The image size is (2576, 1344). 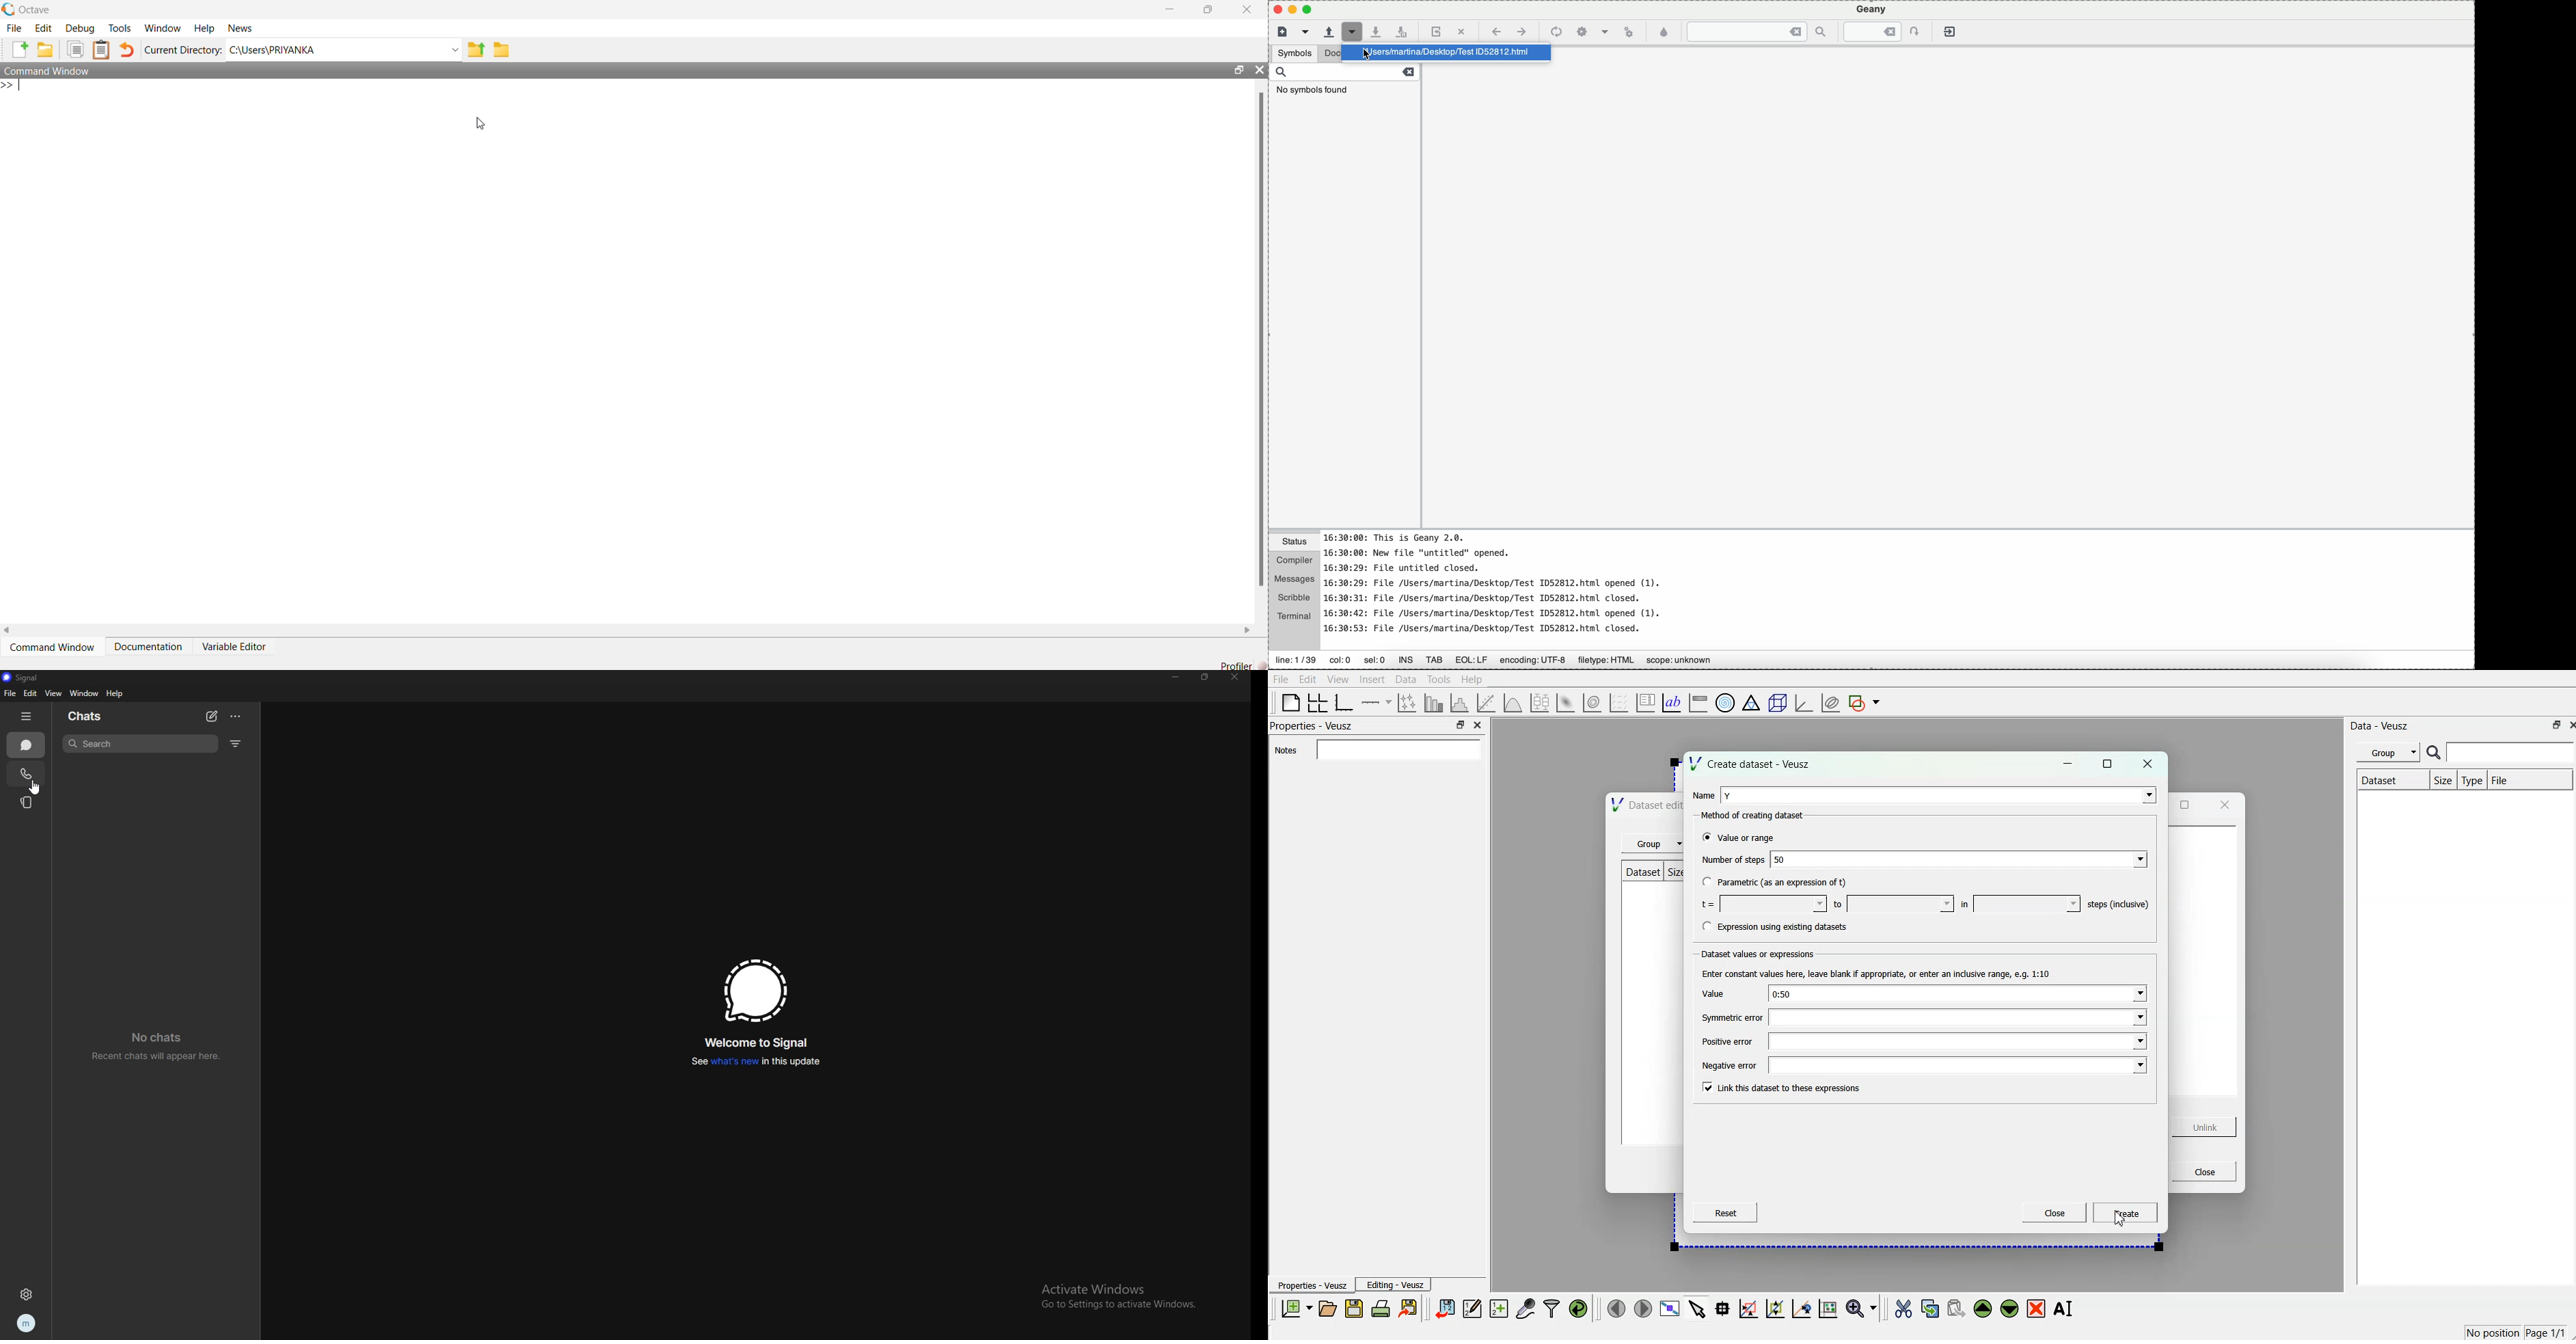 What do you see at coordinates (2381, 725) in the screenshot?
I see `Data - Veusz` at bounding box center [2381, 725].